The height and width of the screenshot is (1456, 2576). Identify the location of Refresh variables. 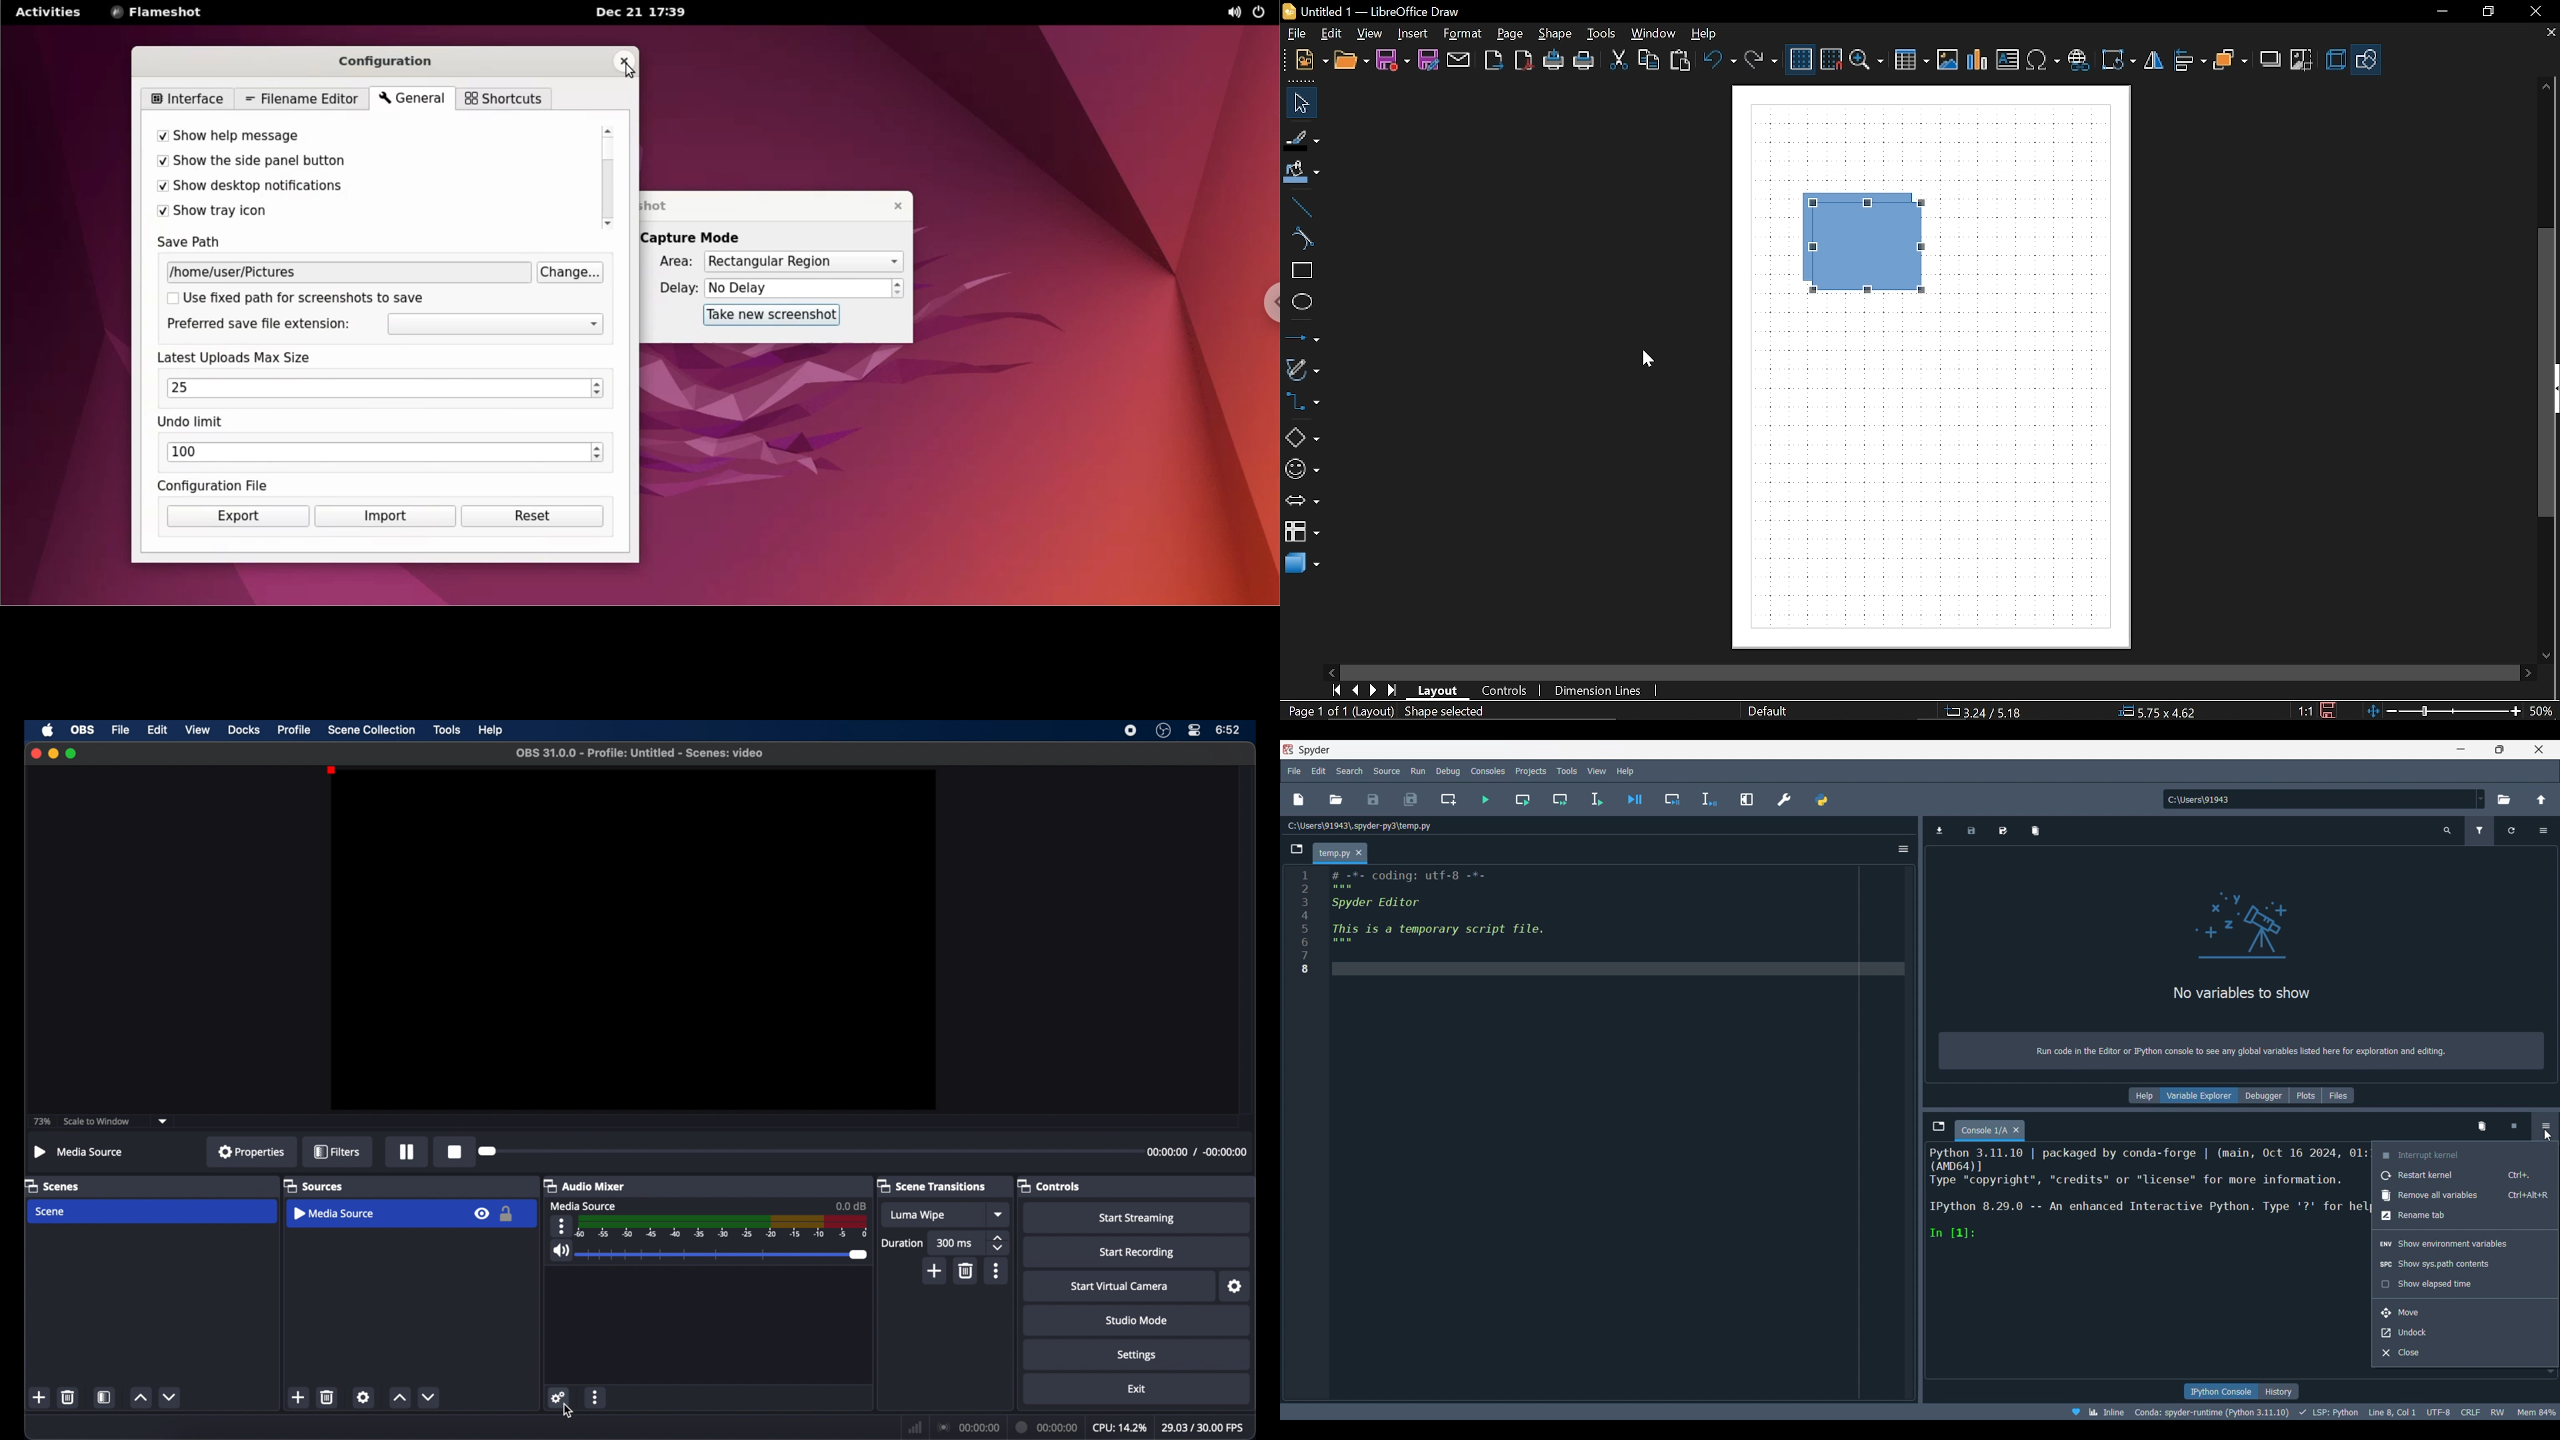
(2512, 831).